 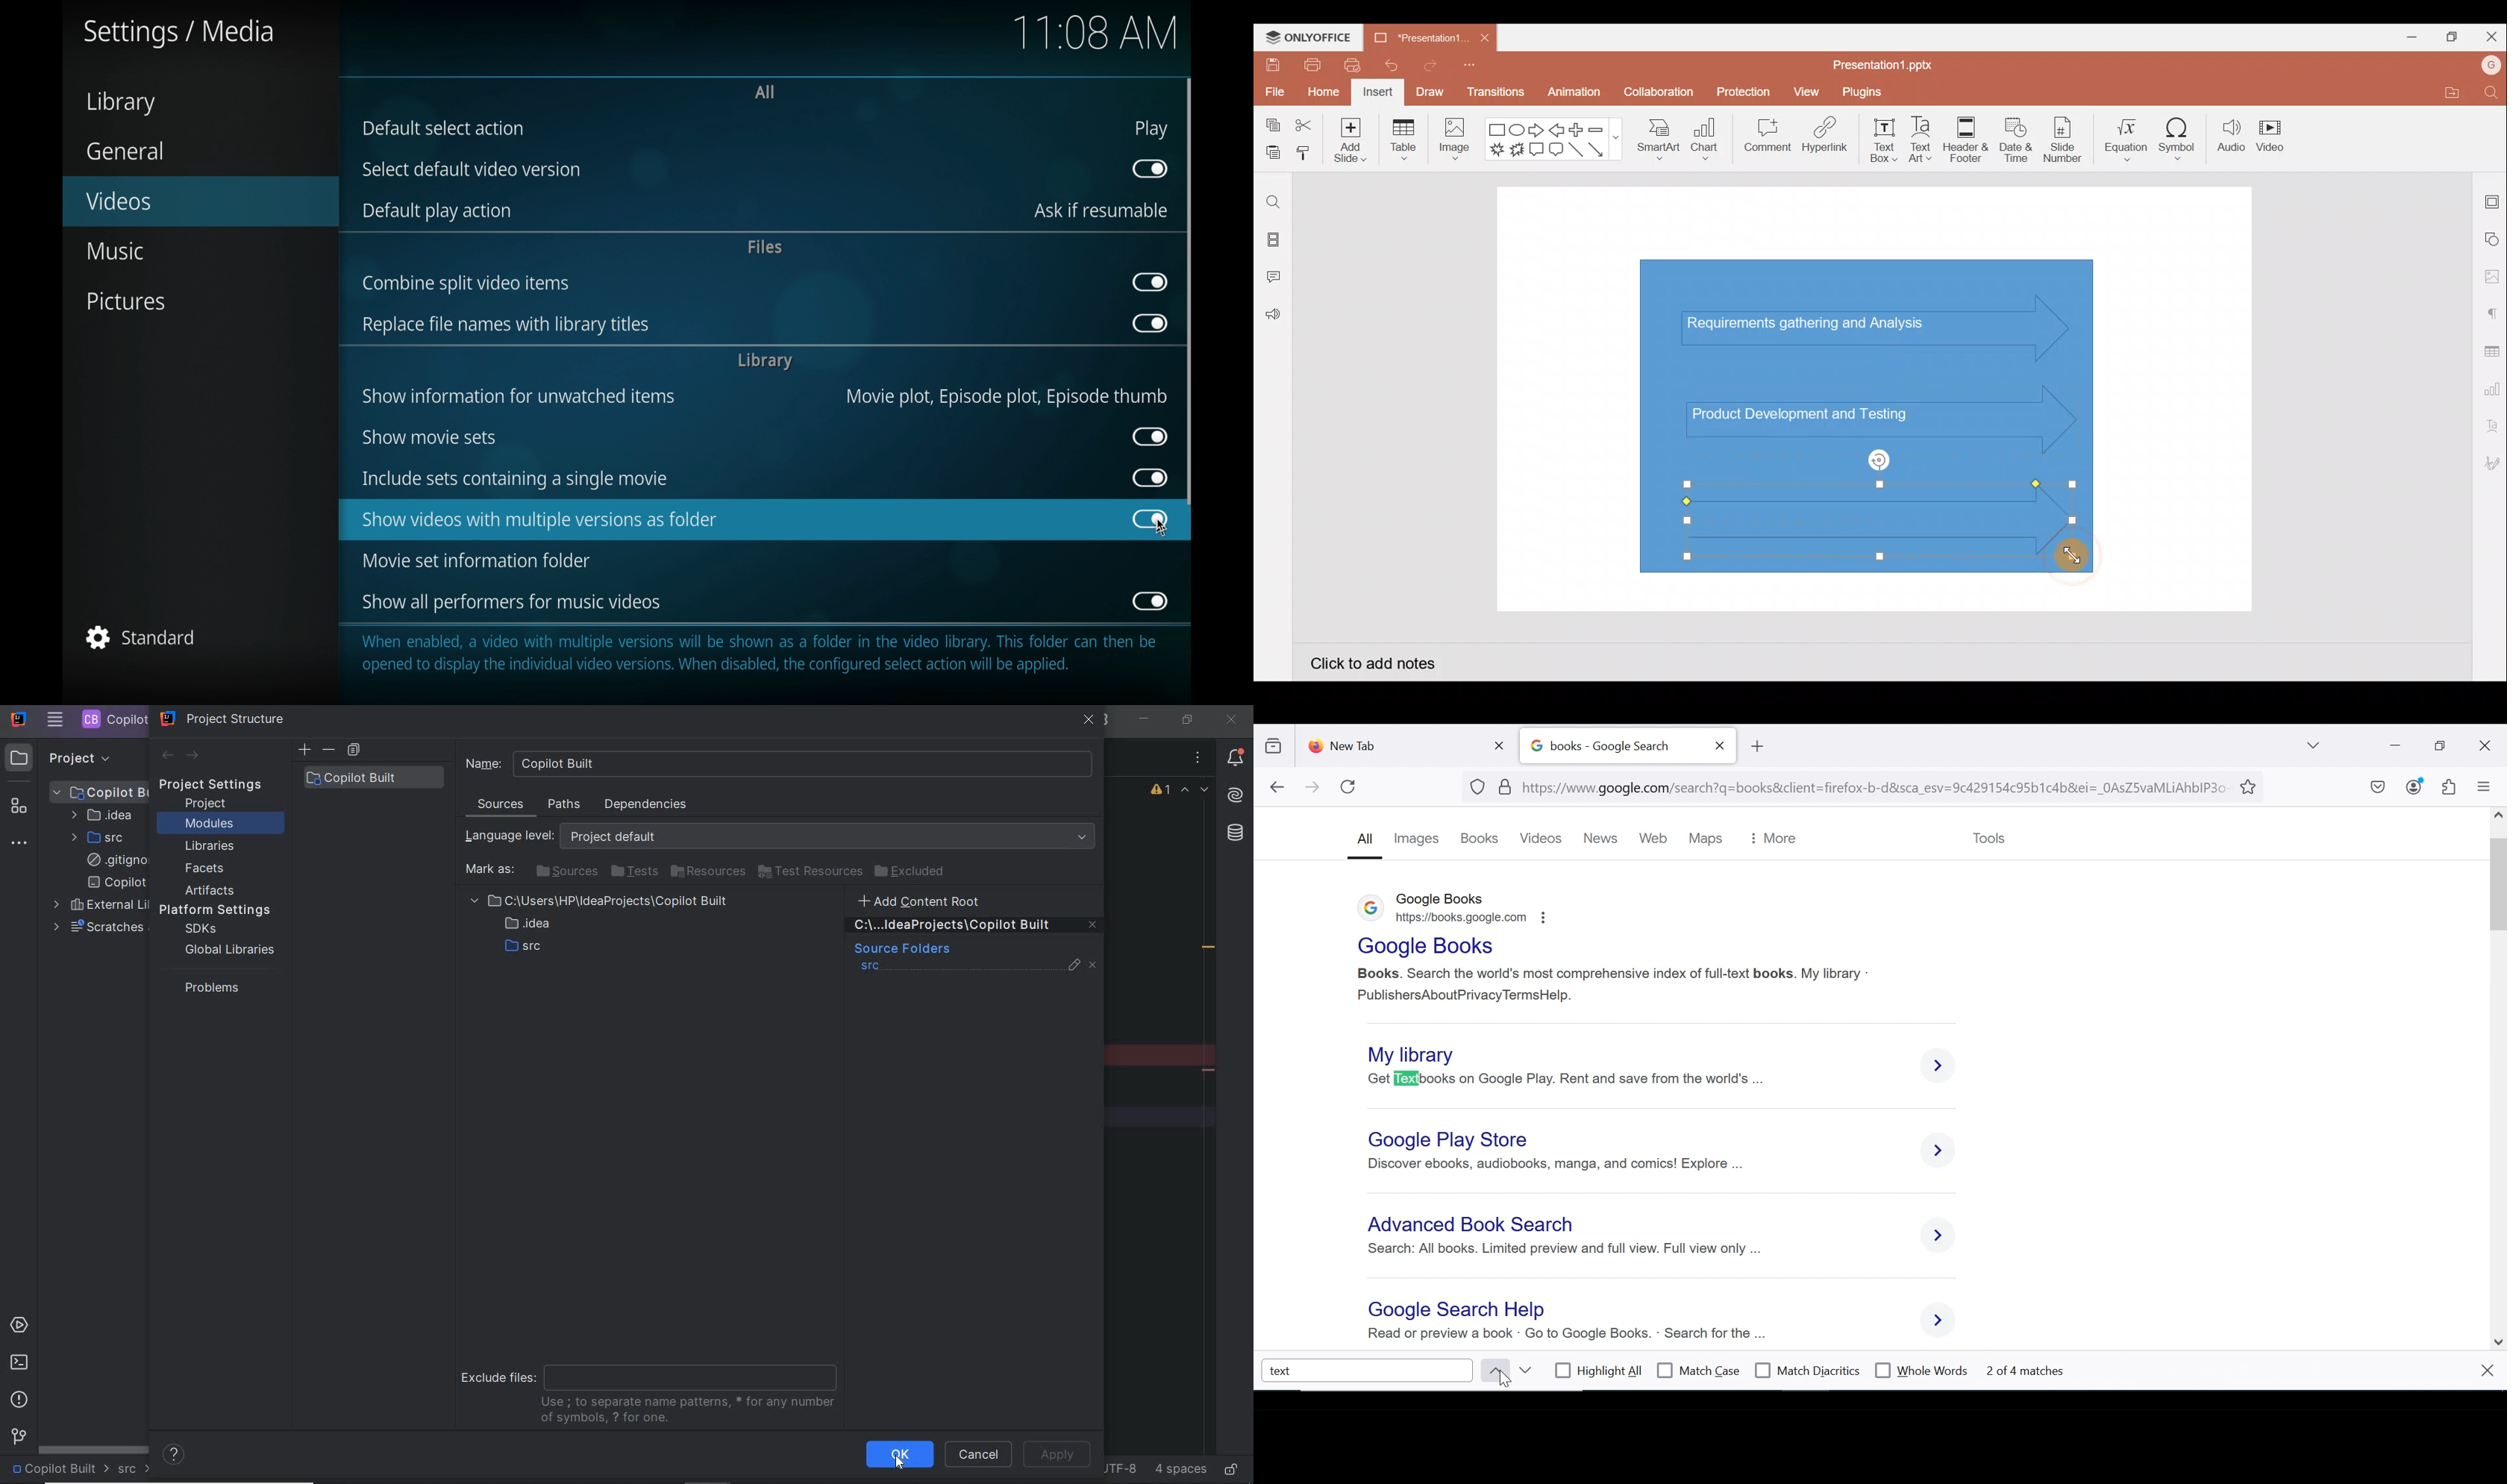 What do you see at coordinates (113, 719) in the screenshot?
I see `PROJECT FILE NAME` at bounding box center [113, 719].